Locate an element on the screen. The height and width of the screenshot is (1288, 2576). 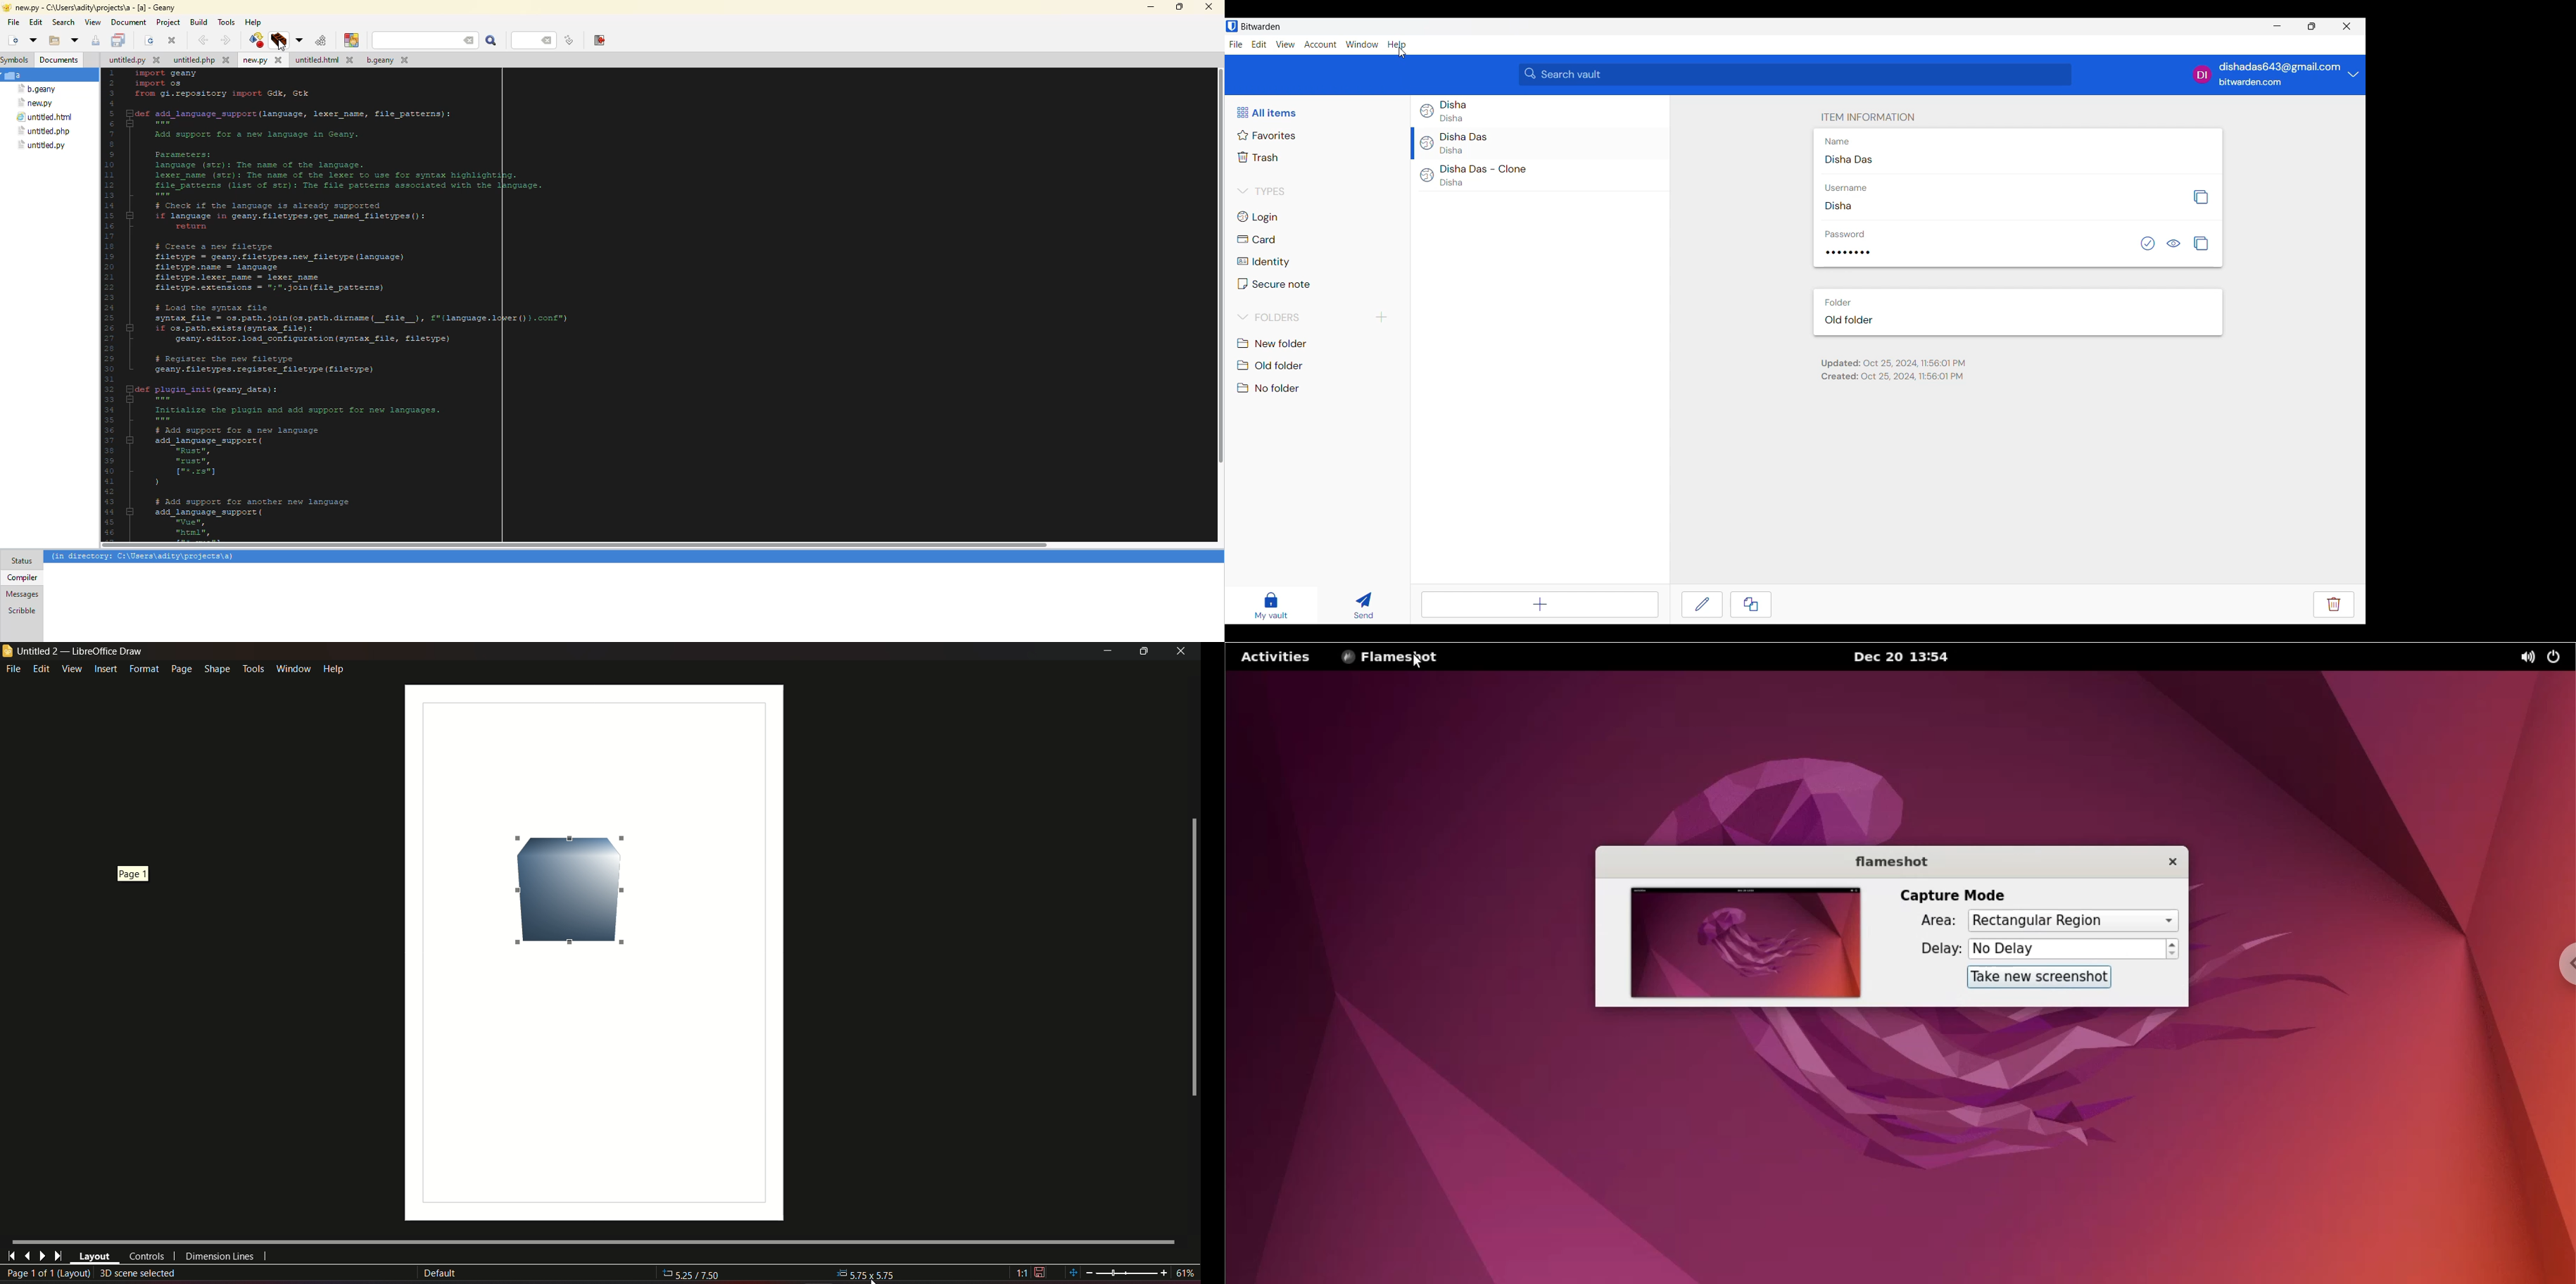
Toggle visibility is located at coordinates (2173, 243).